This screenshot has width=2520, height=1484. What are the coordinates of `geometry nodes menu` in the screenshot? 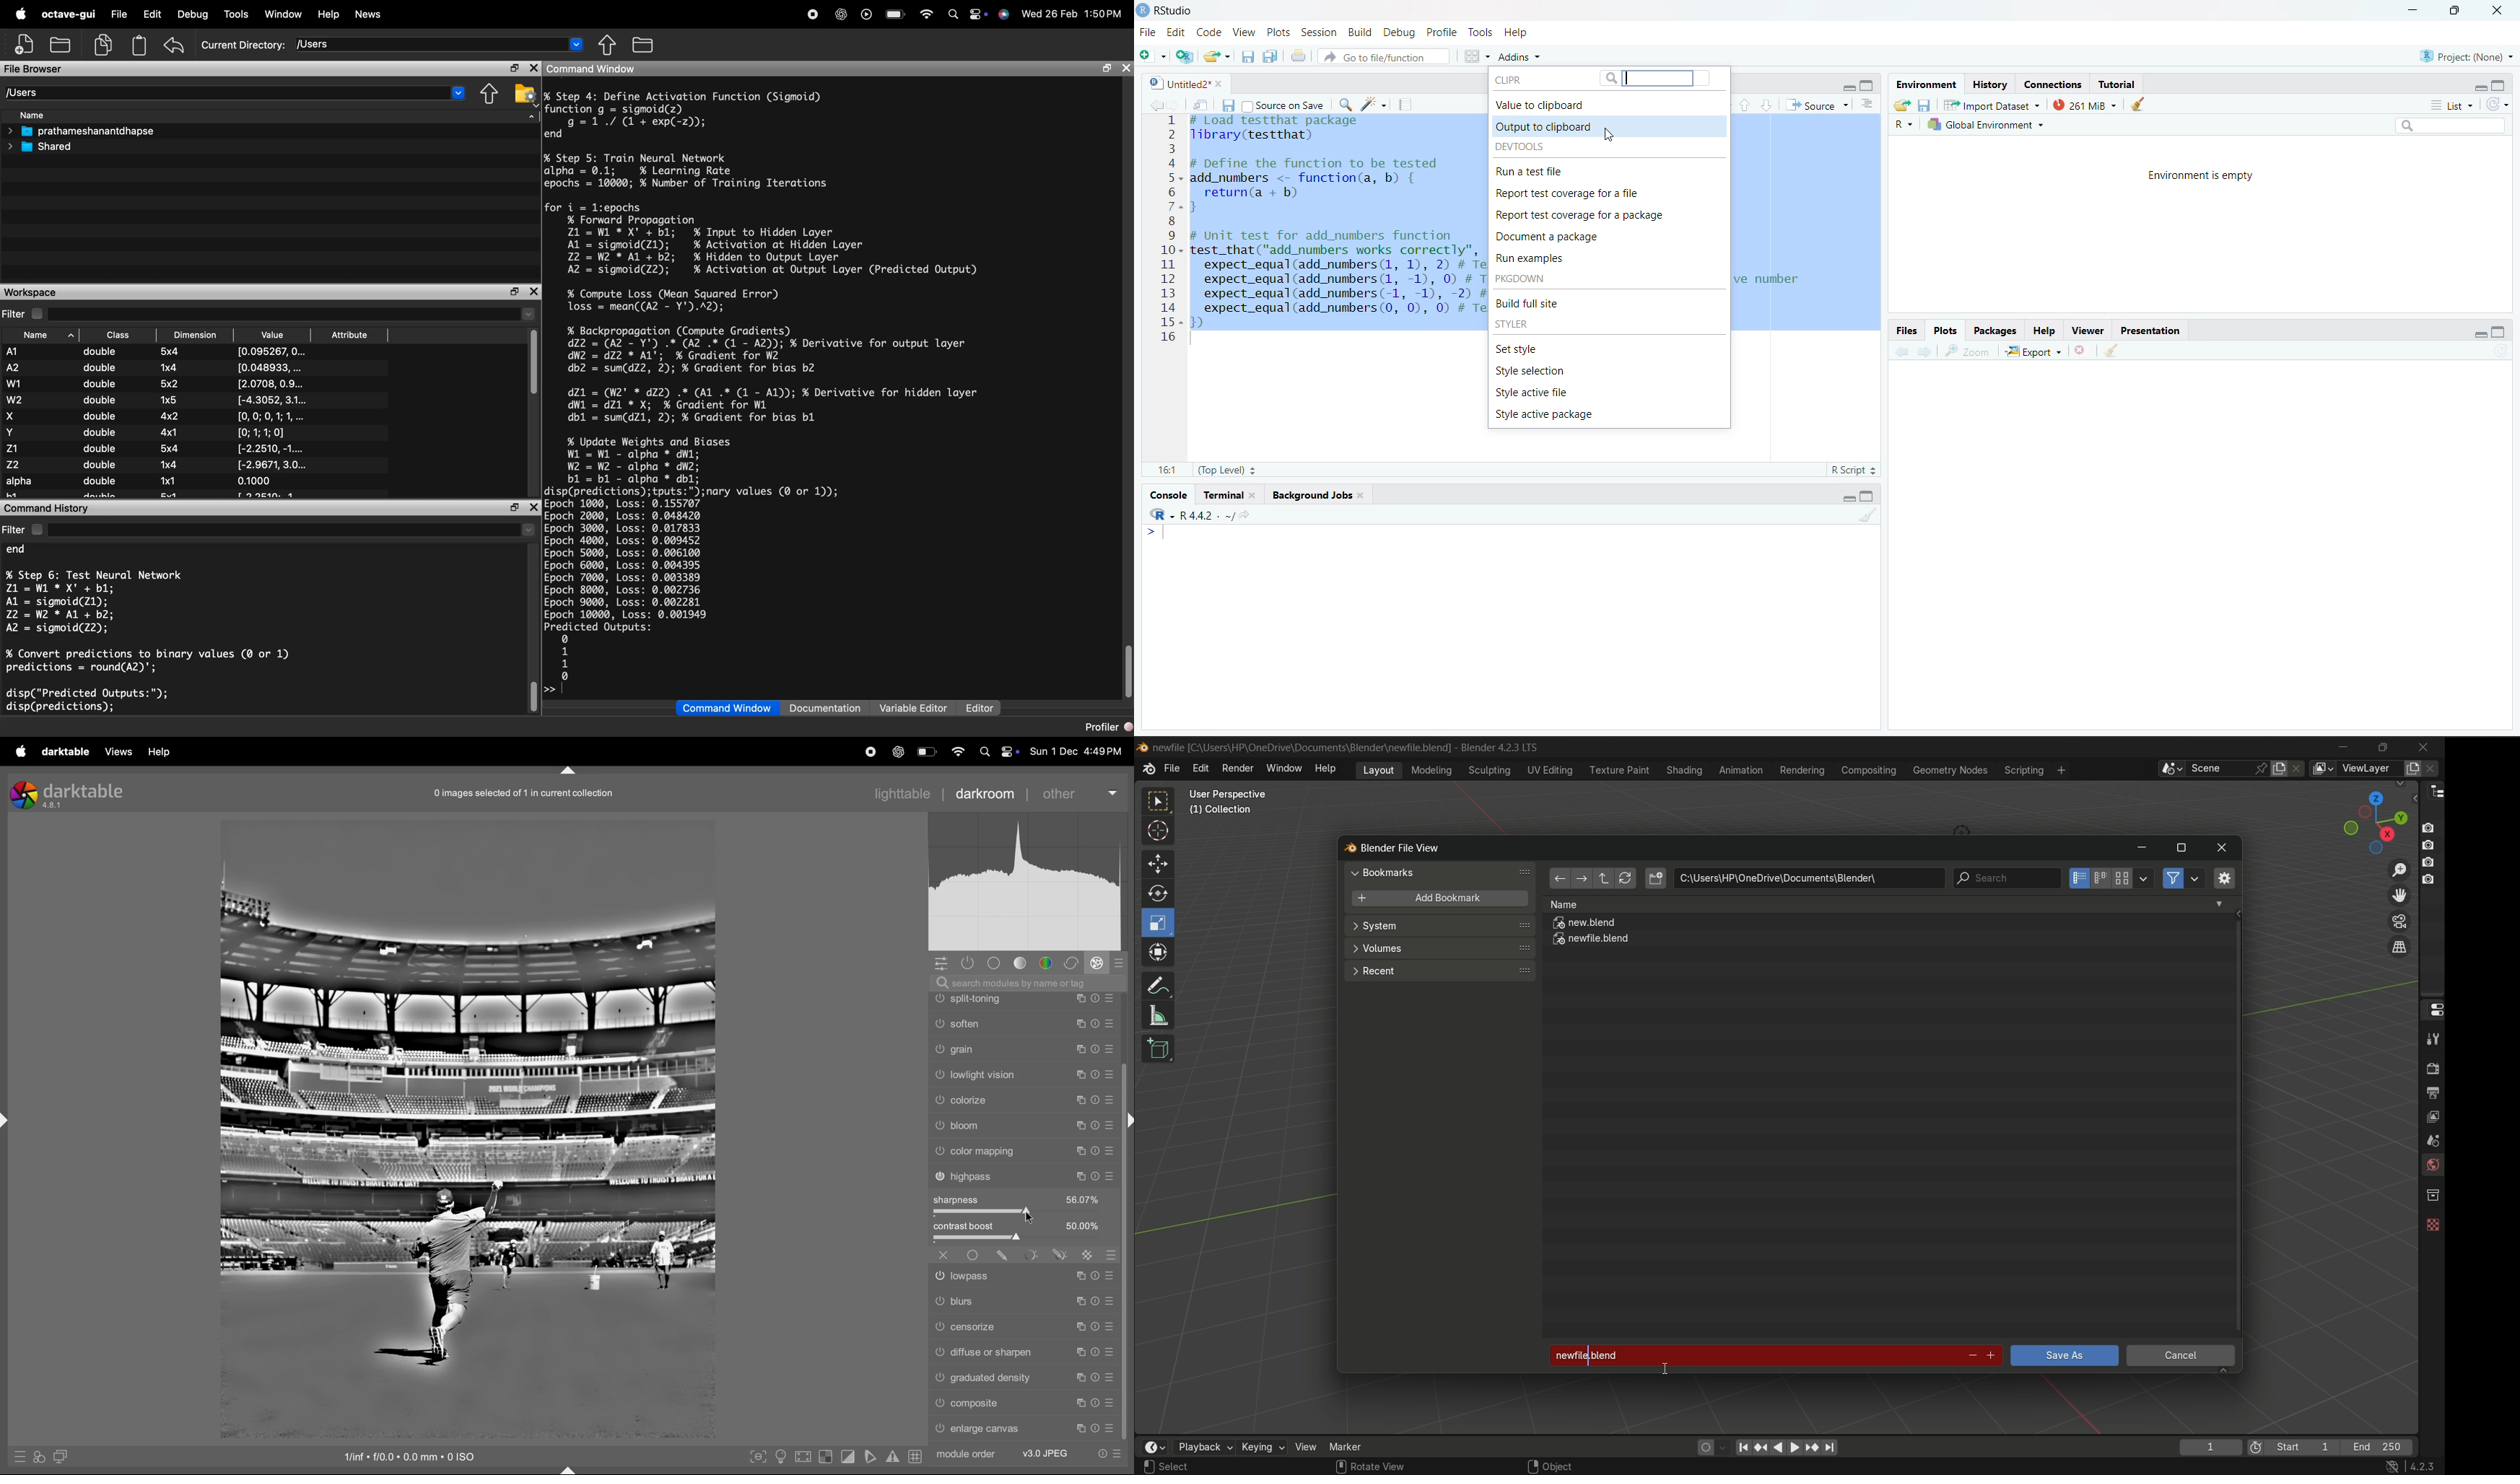 It's located at (1950, 770).